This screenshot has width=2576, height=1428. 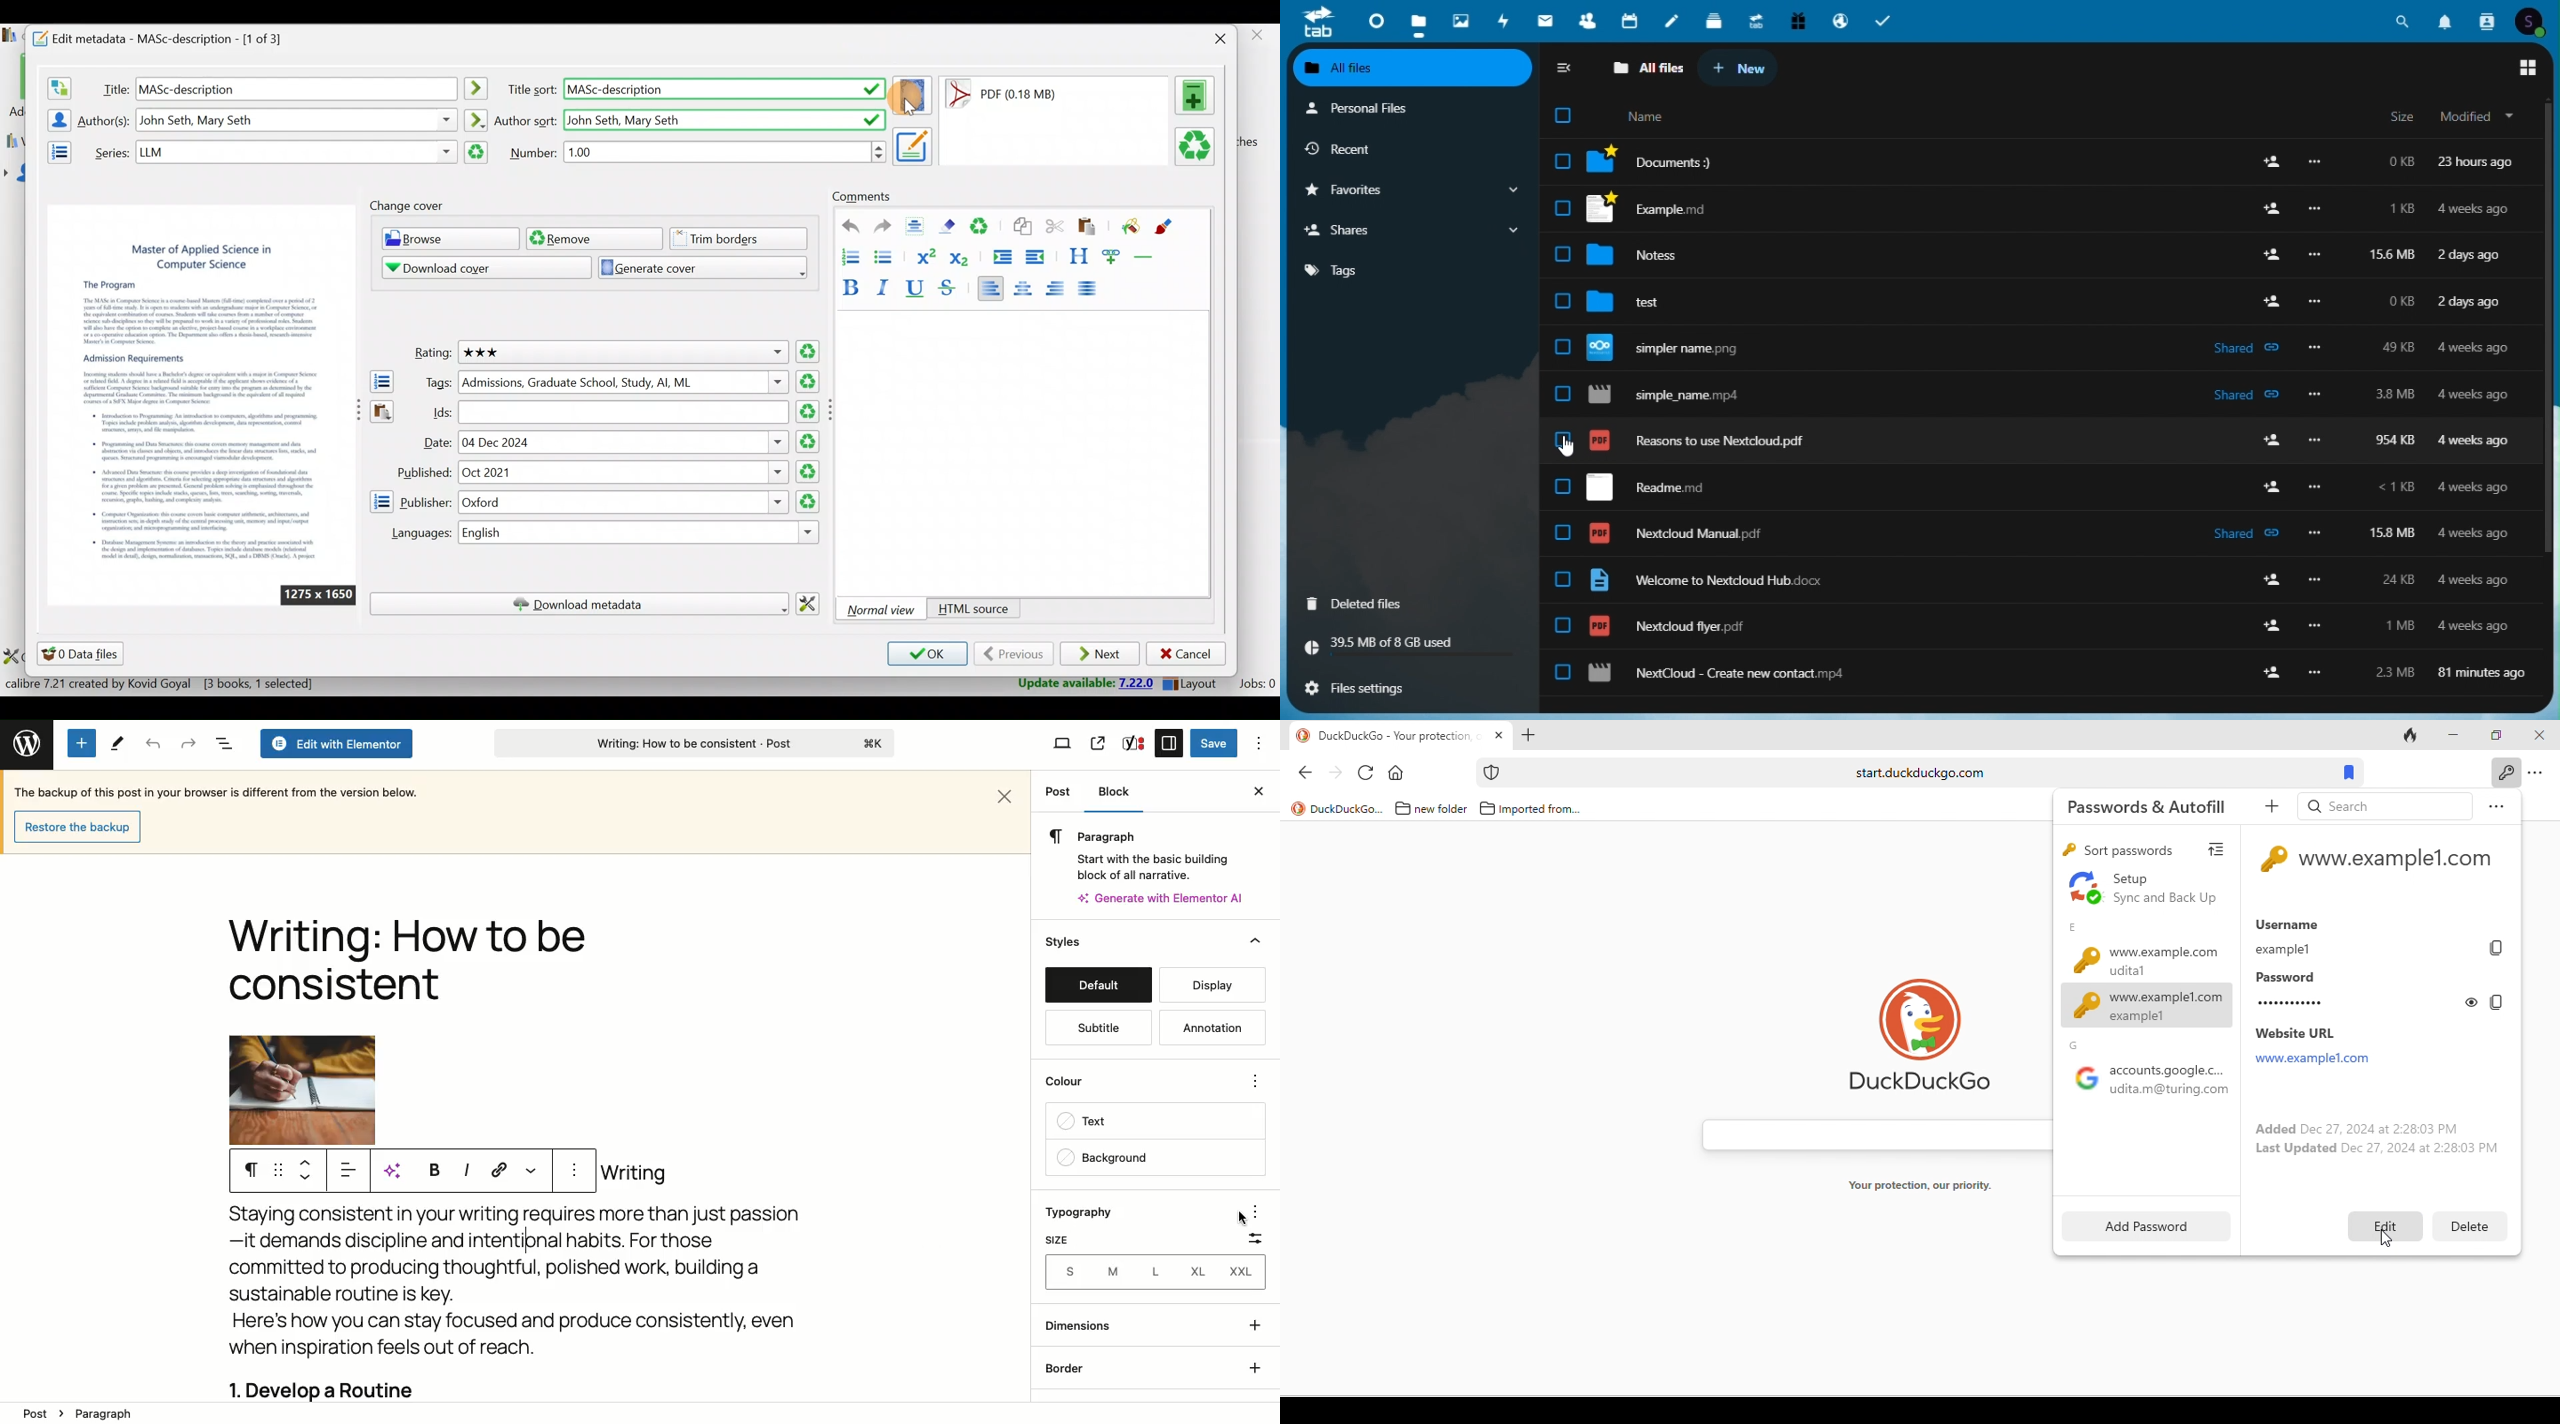 I want to click on Cursor, so click(x=1241, y=1215).